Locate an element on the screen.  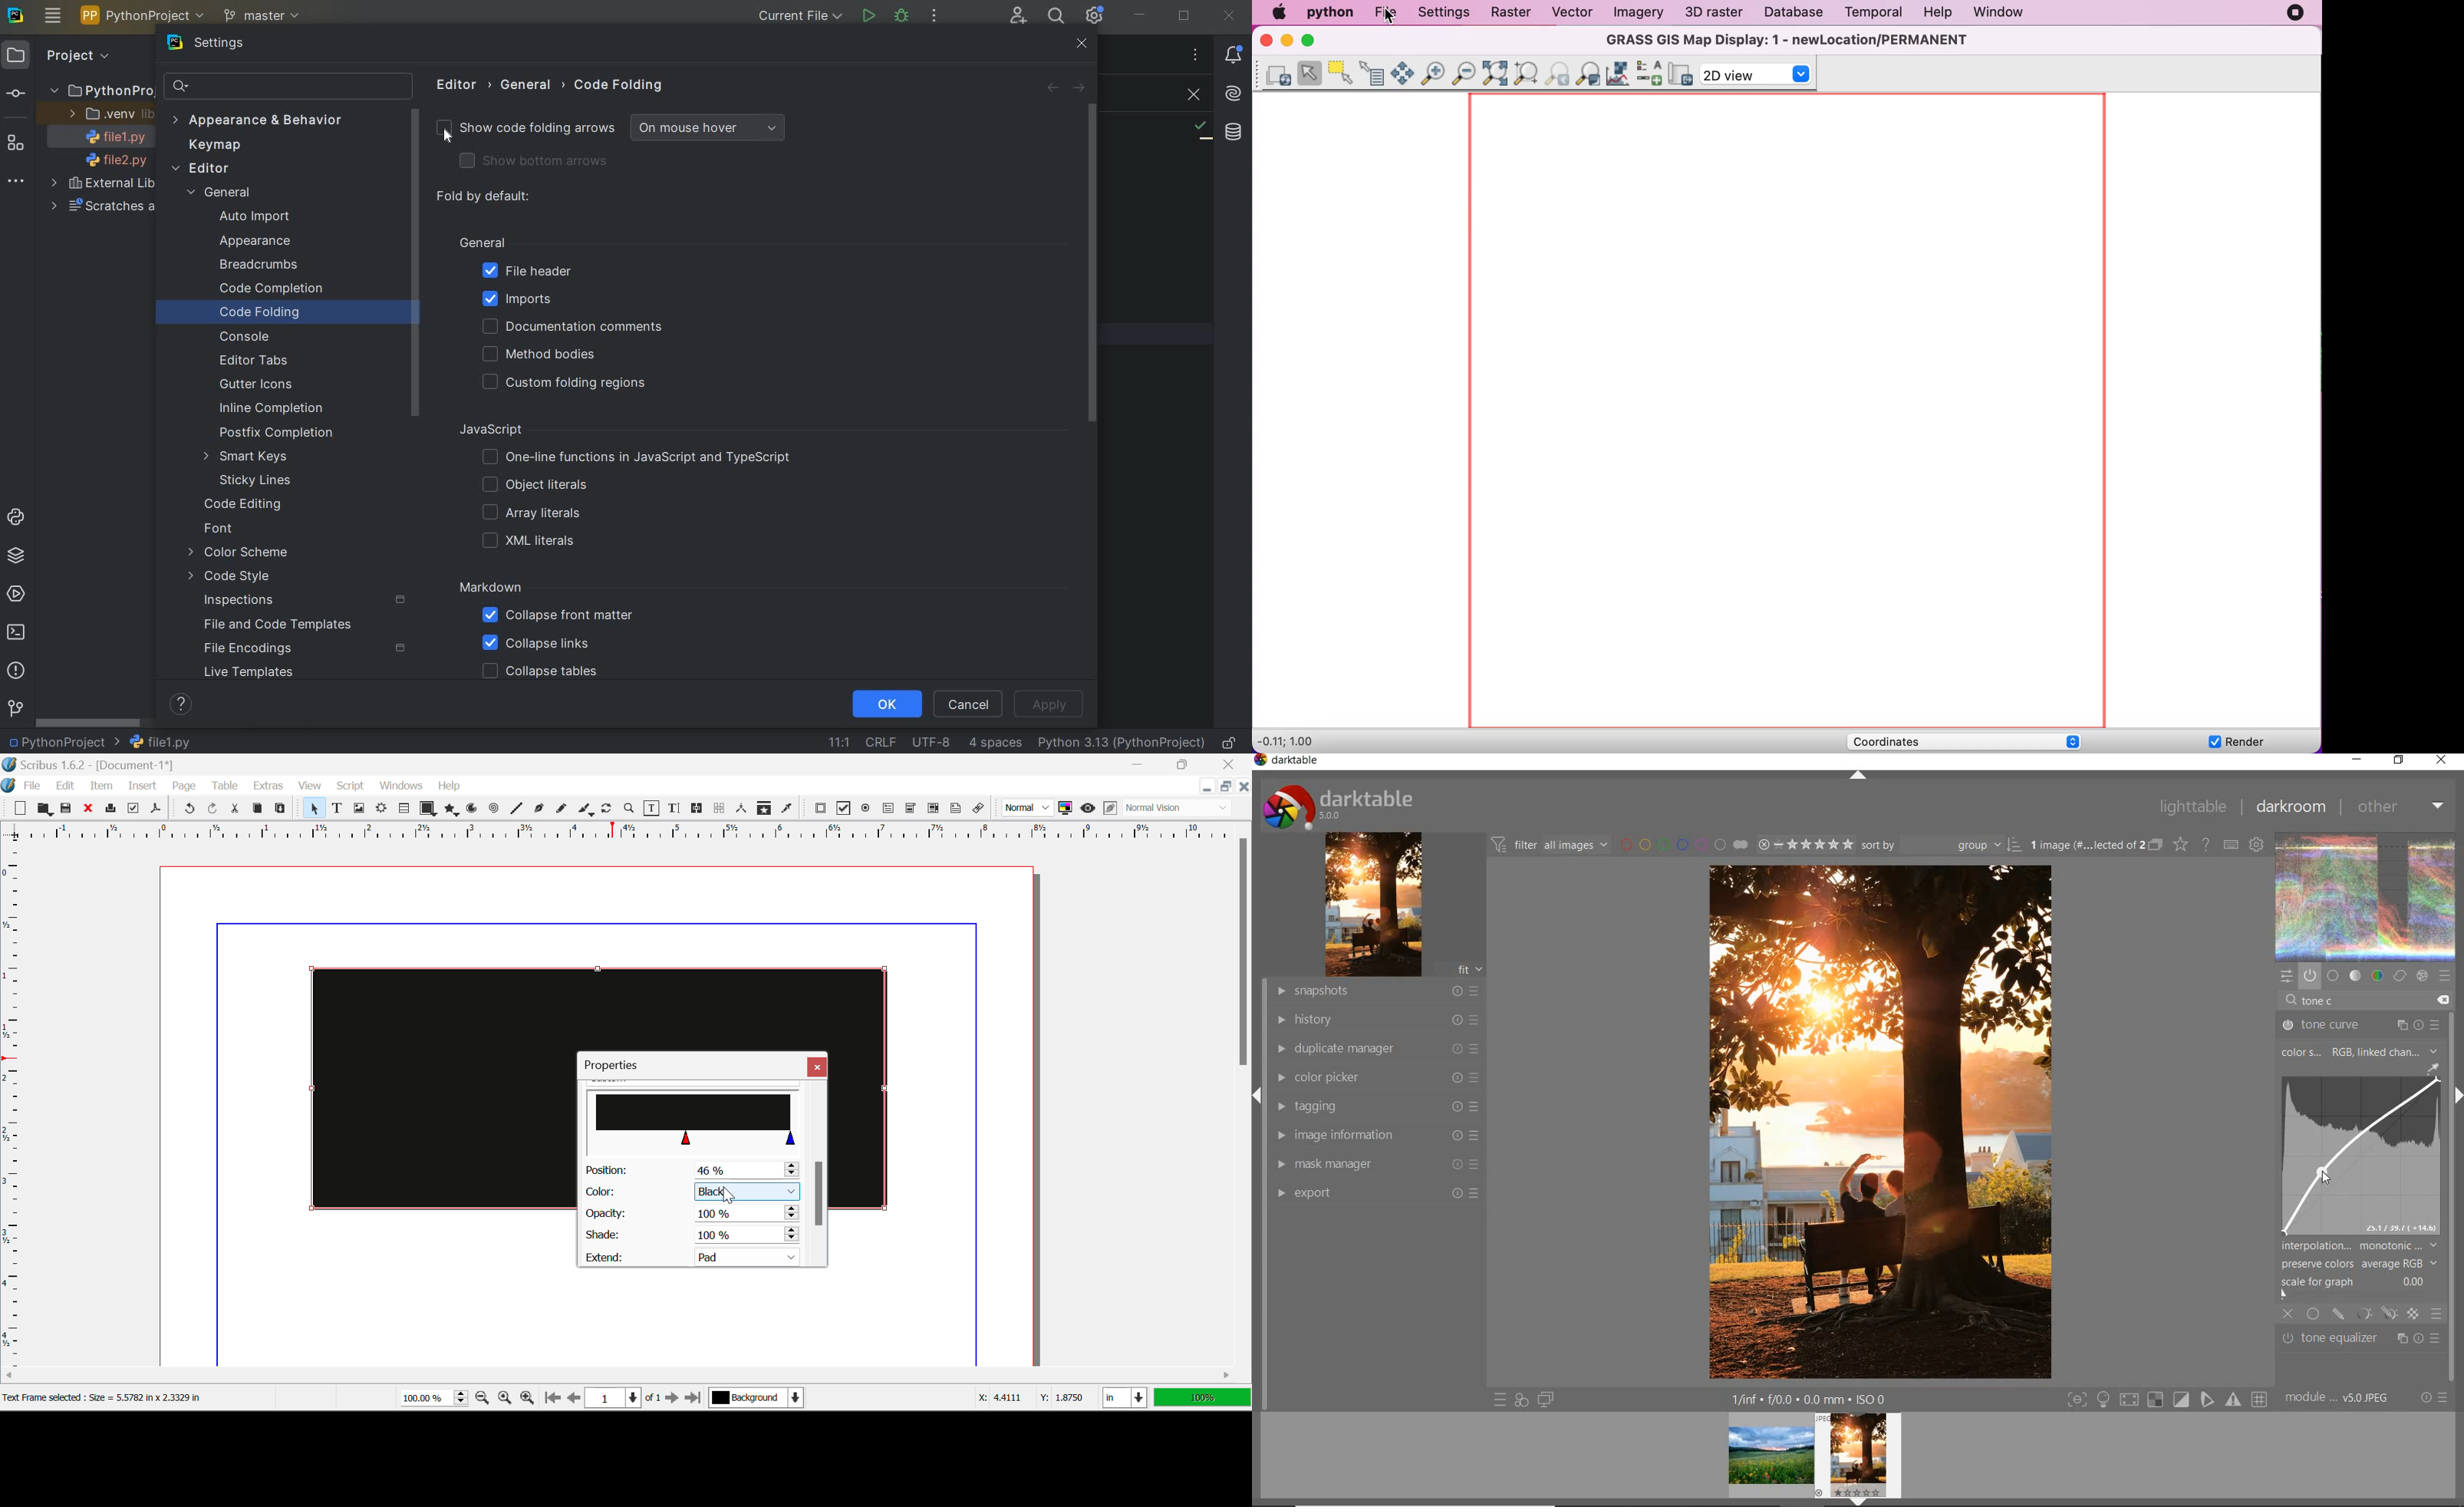
Copy is located at coordinates (258, 808).